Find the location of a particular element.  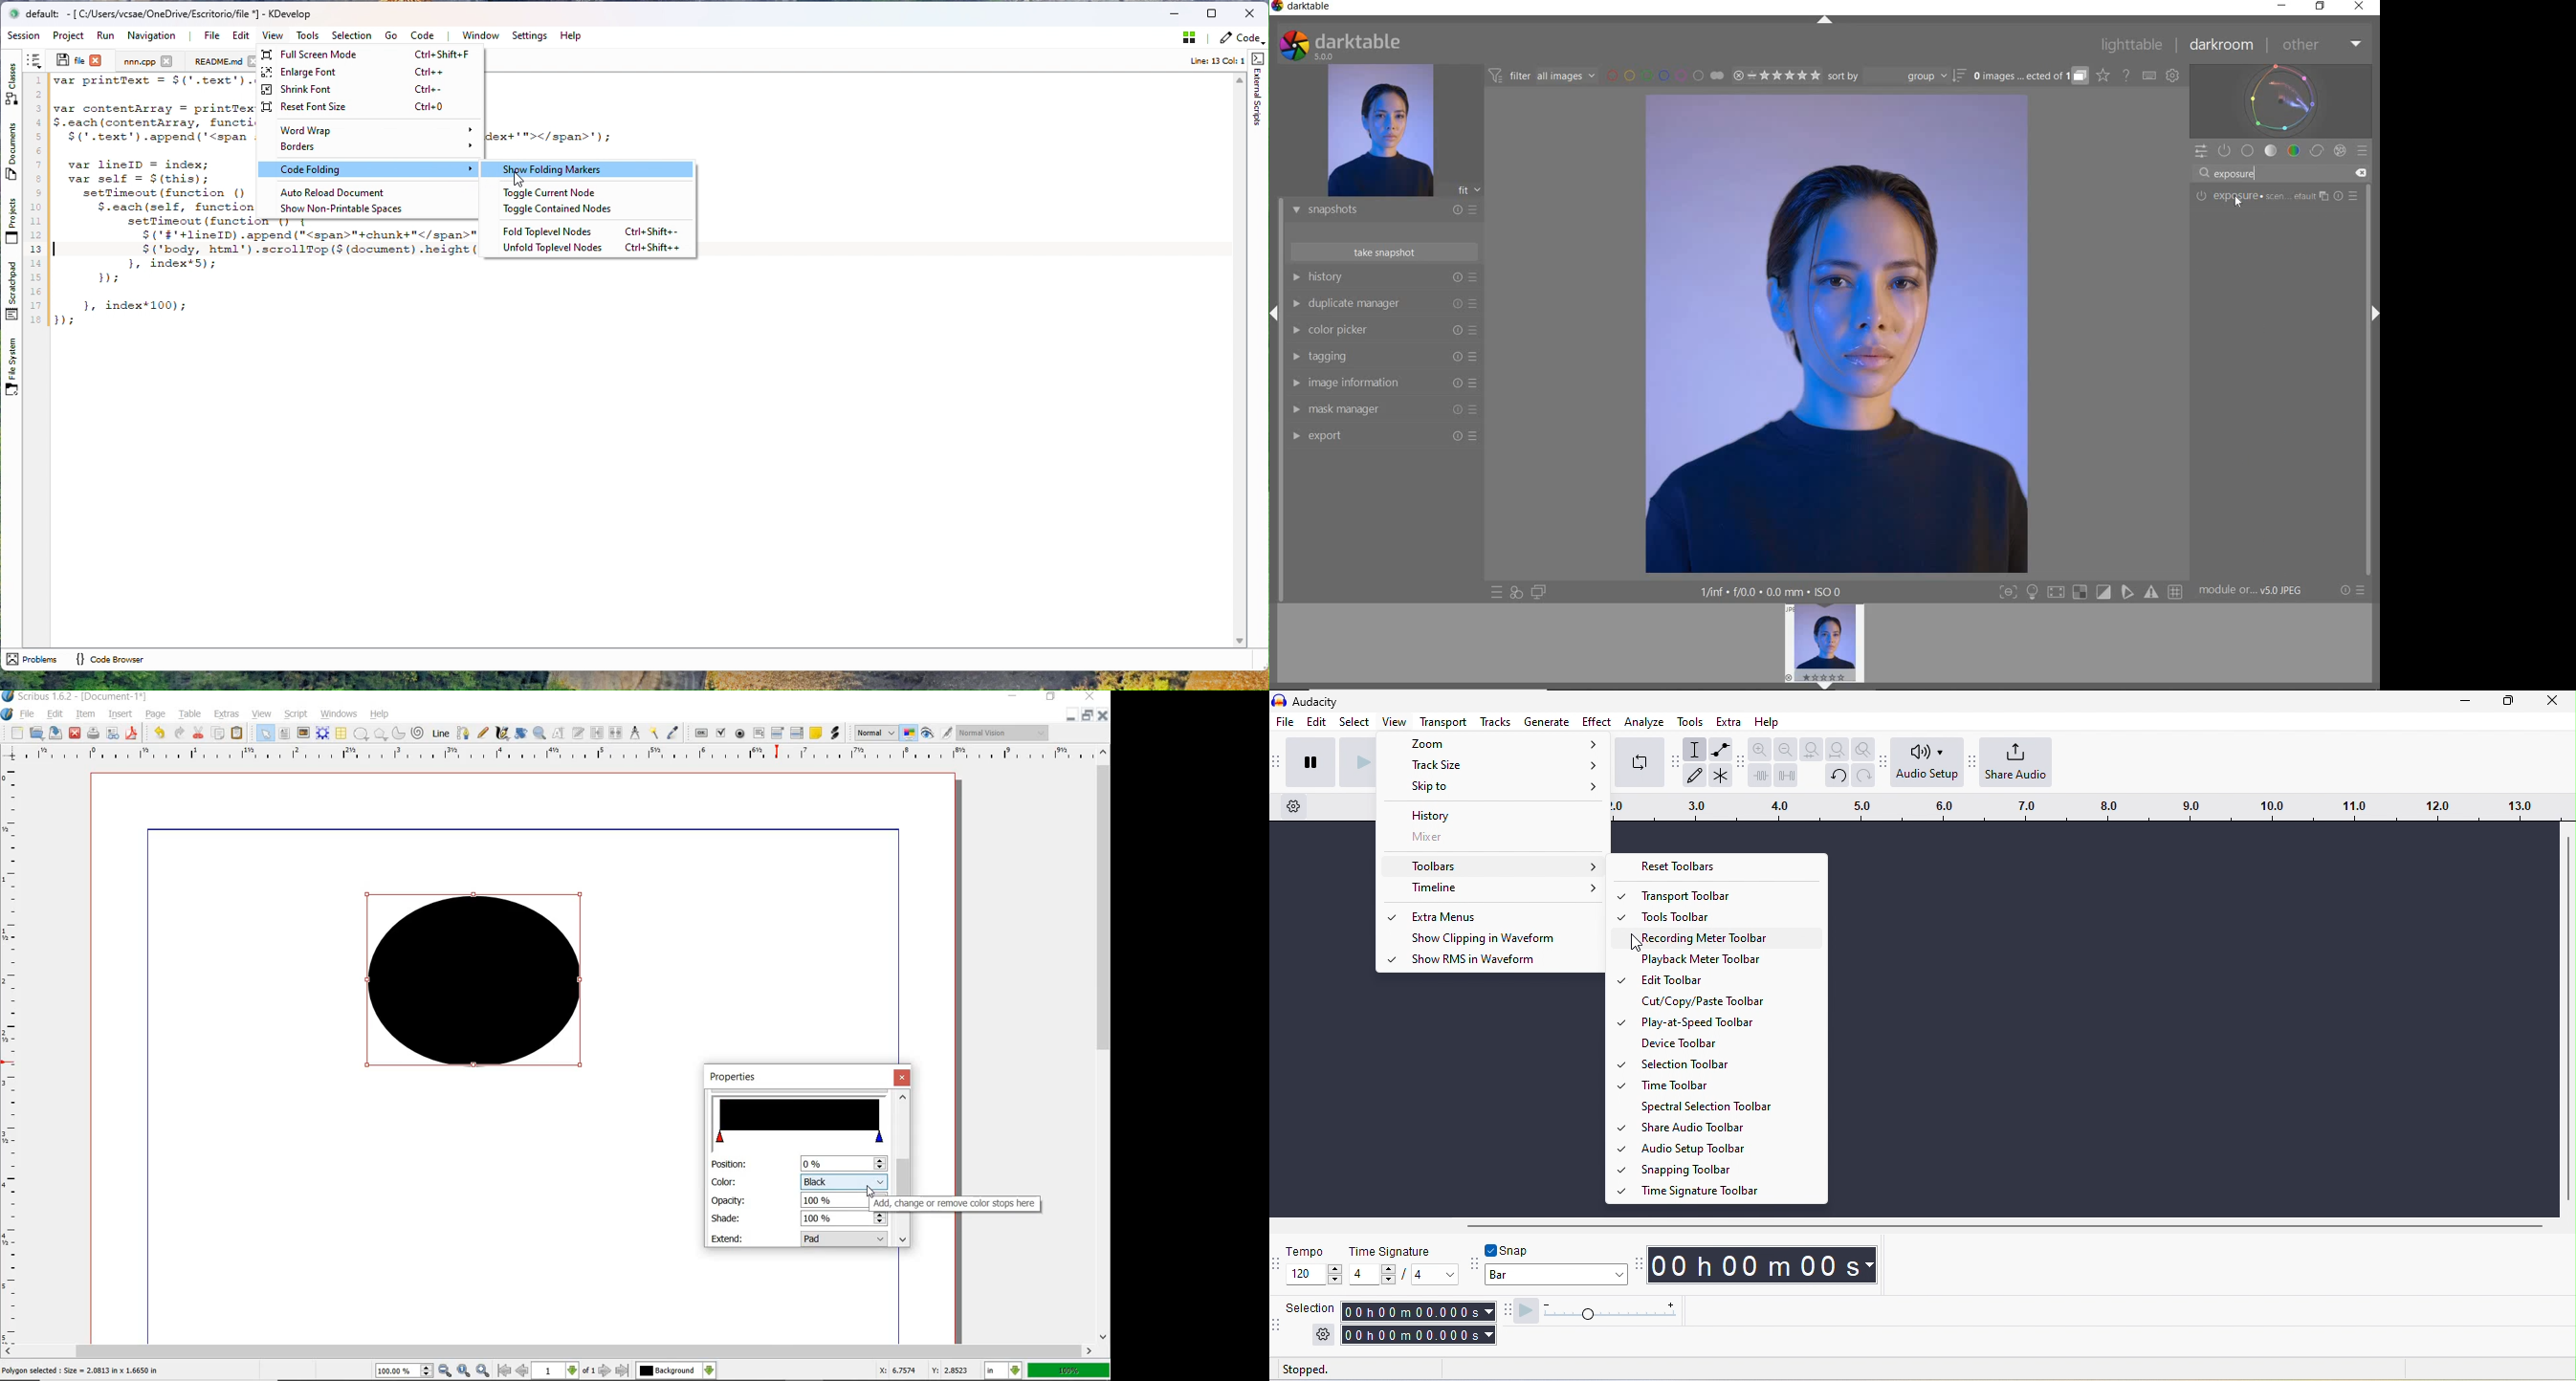

SORT is located at coordinates (1896, 75).